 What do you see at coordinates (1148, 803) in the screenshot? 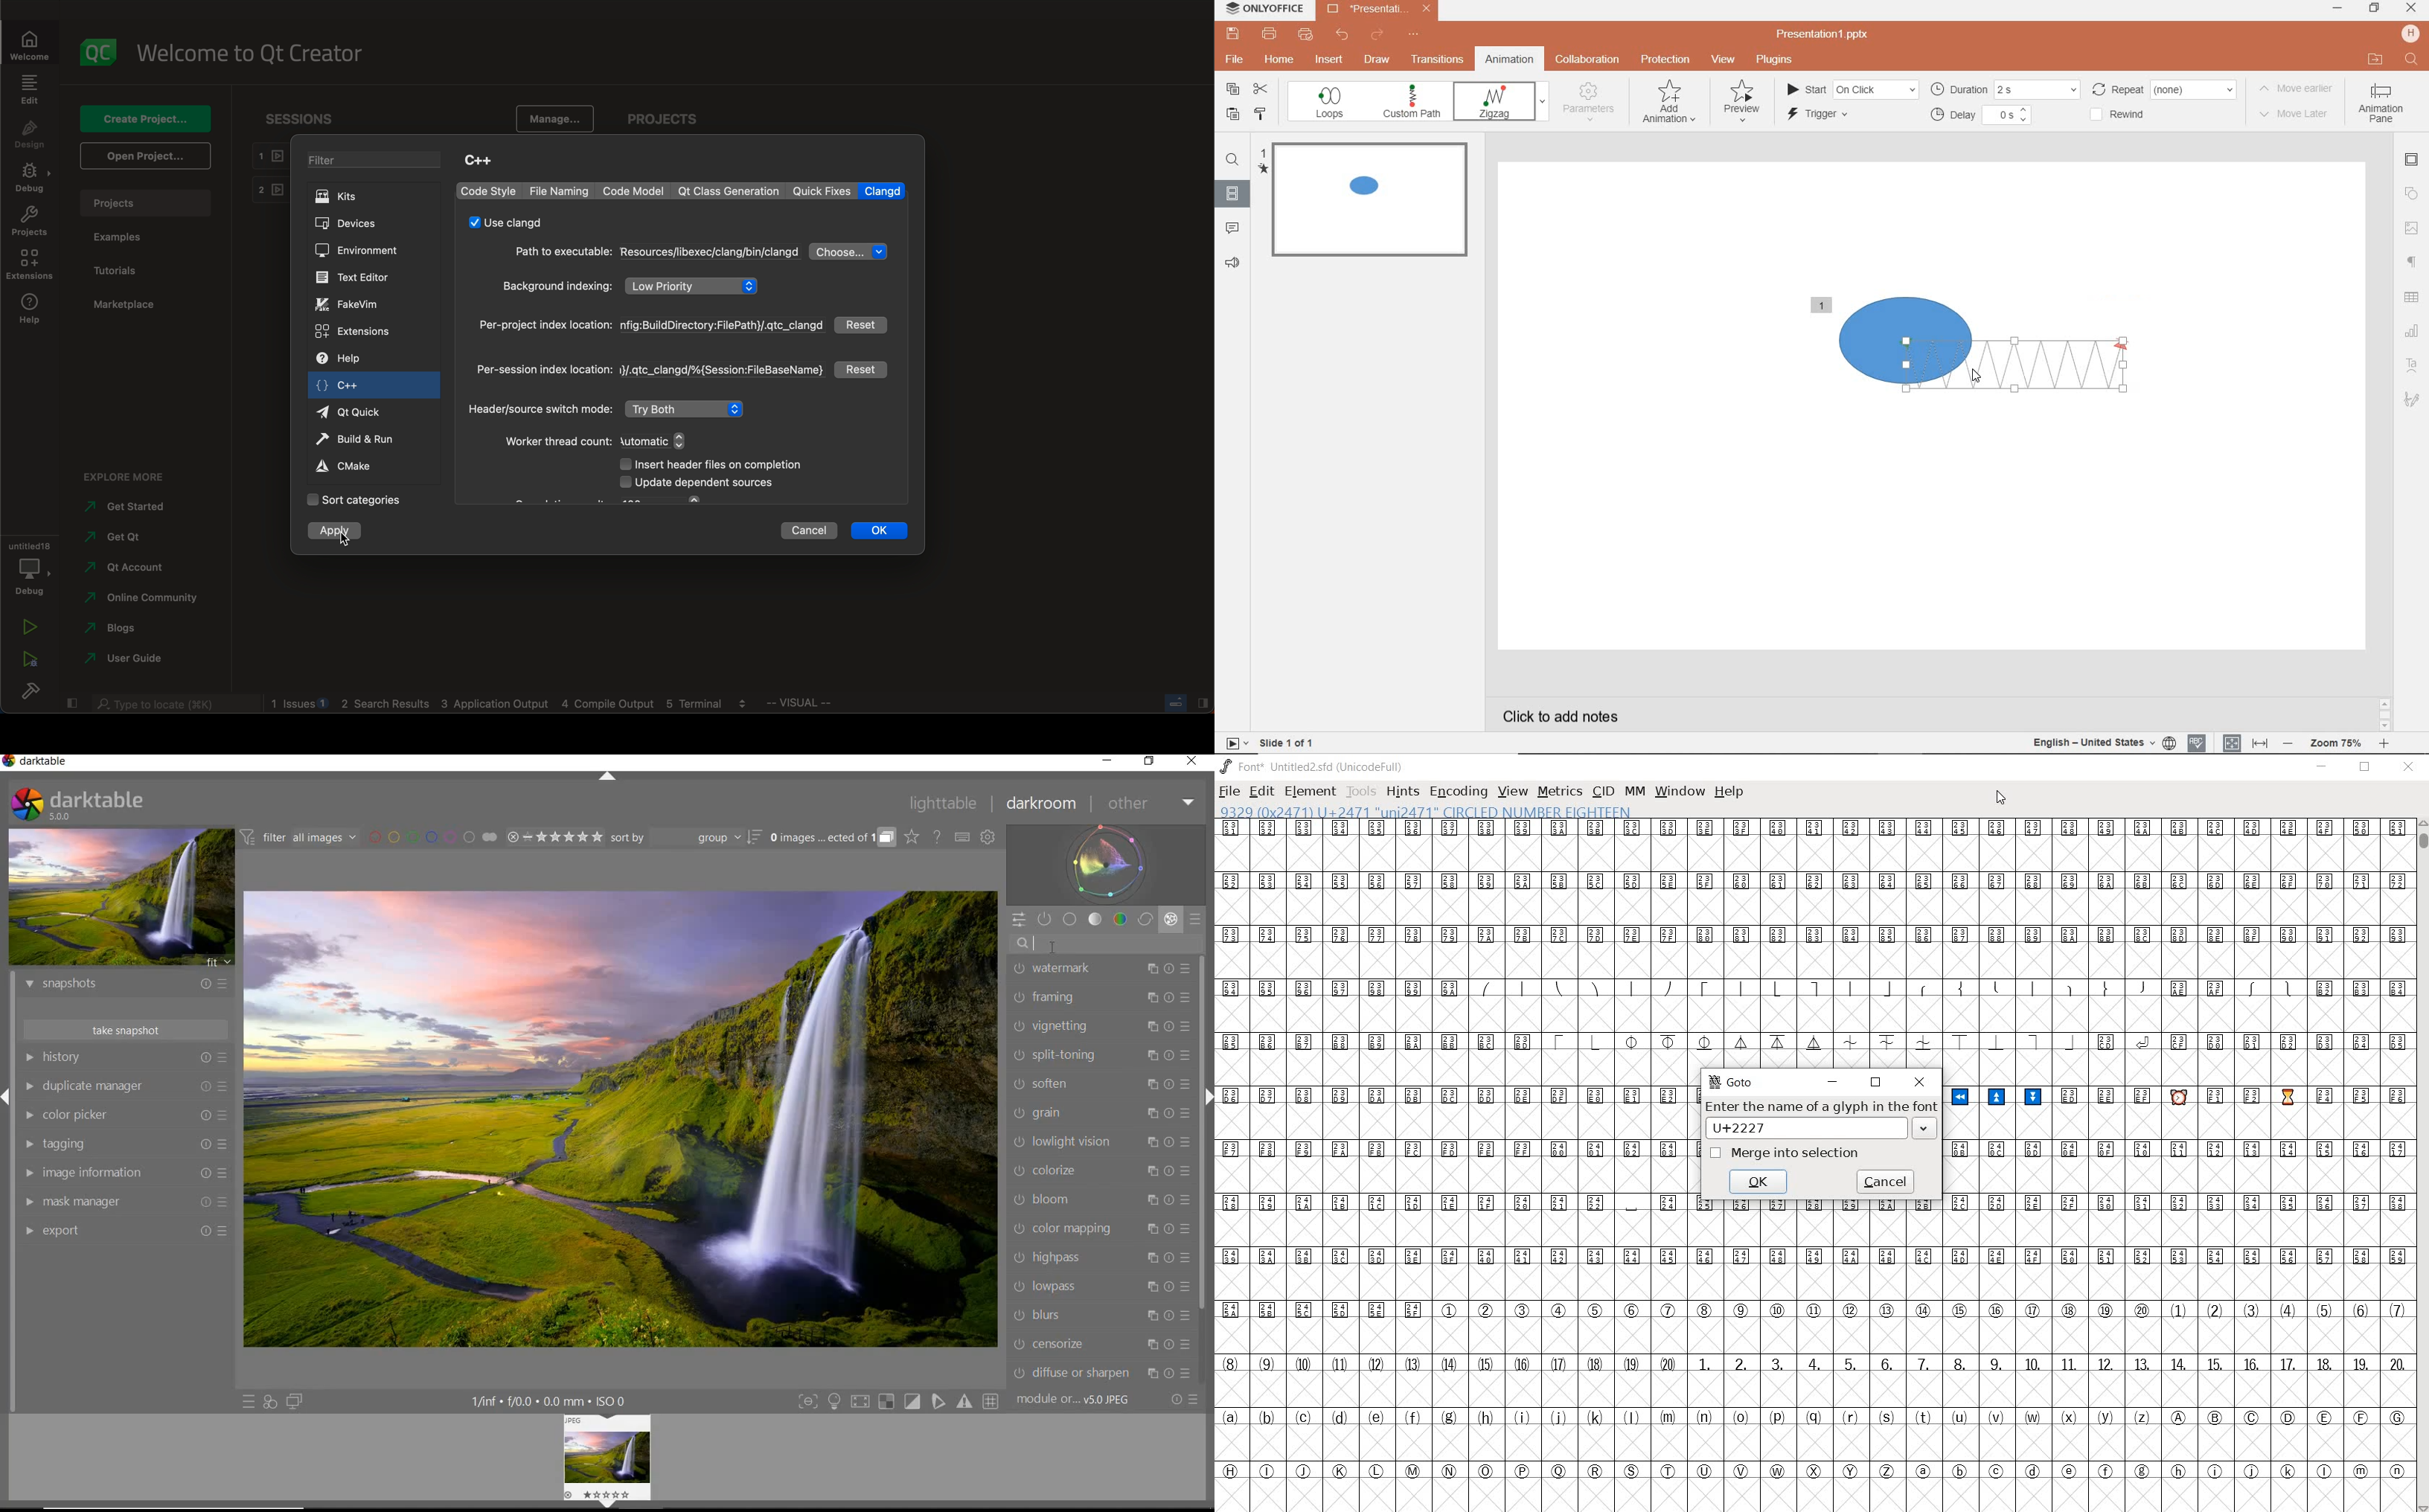
I see `other` at bounding box center [1148, 803].